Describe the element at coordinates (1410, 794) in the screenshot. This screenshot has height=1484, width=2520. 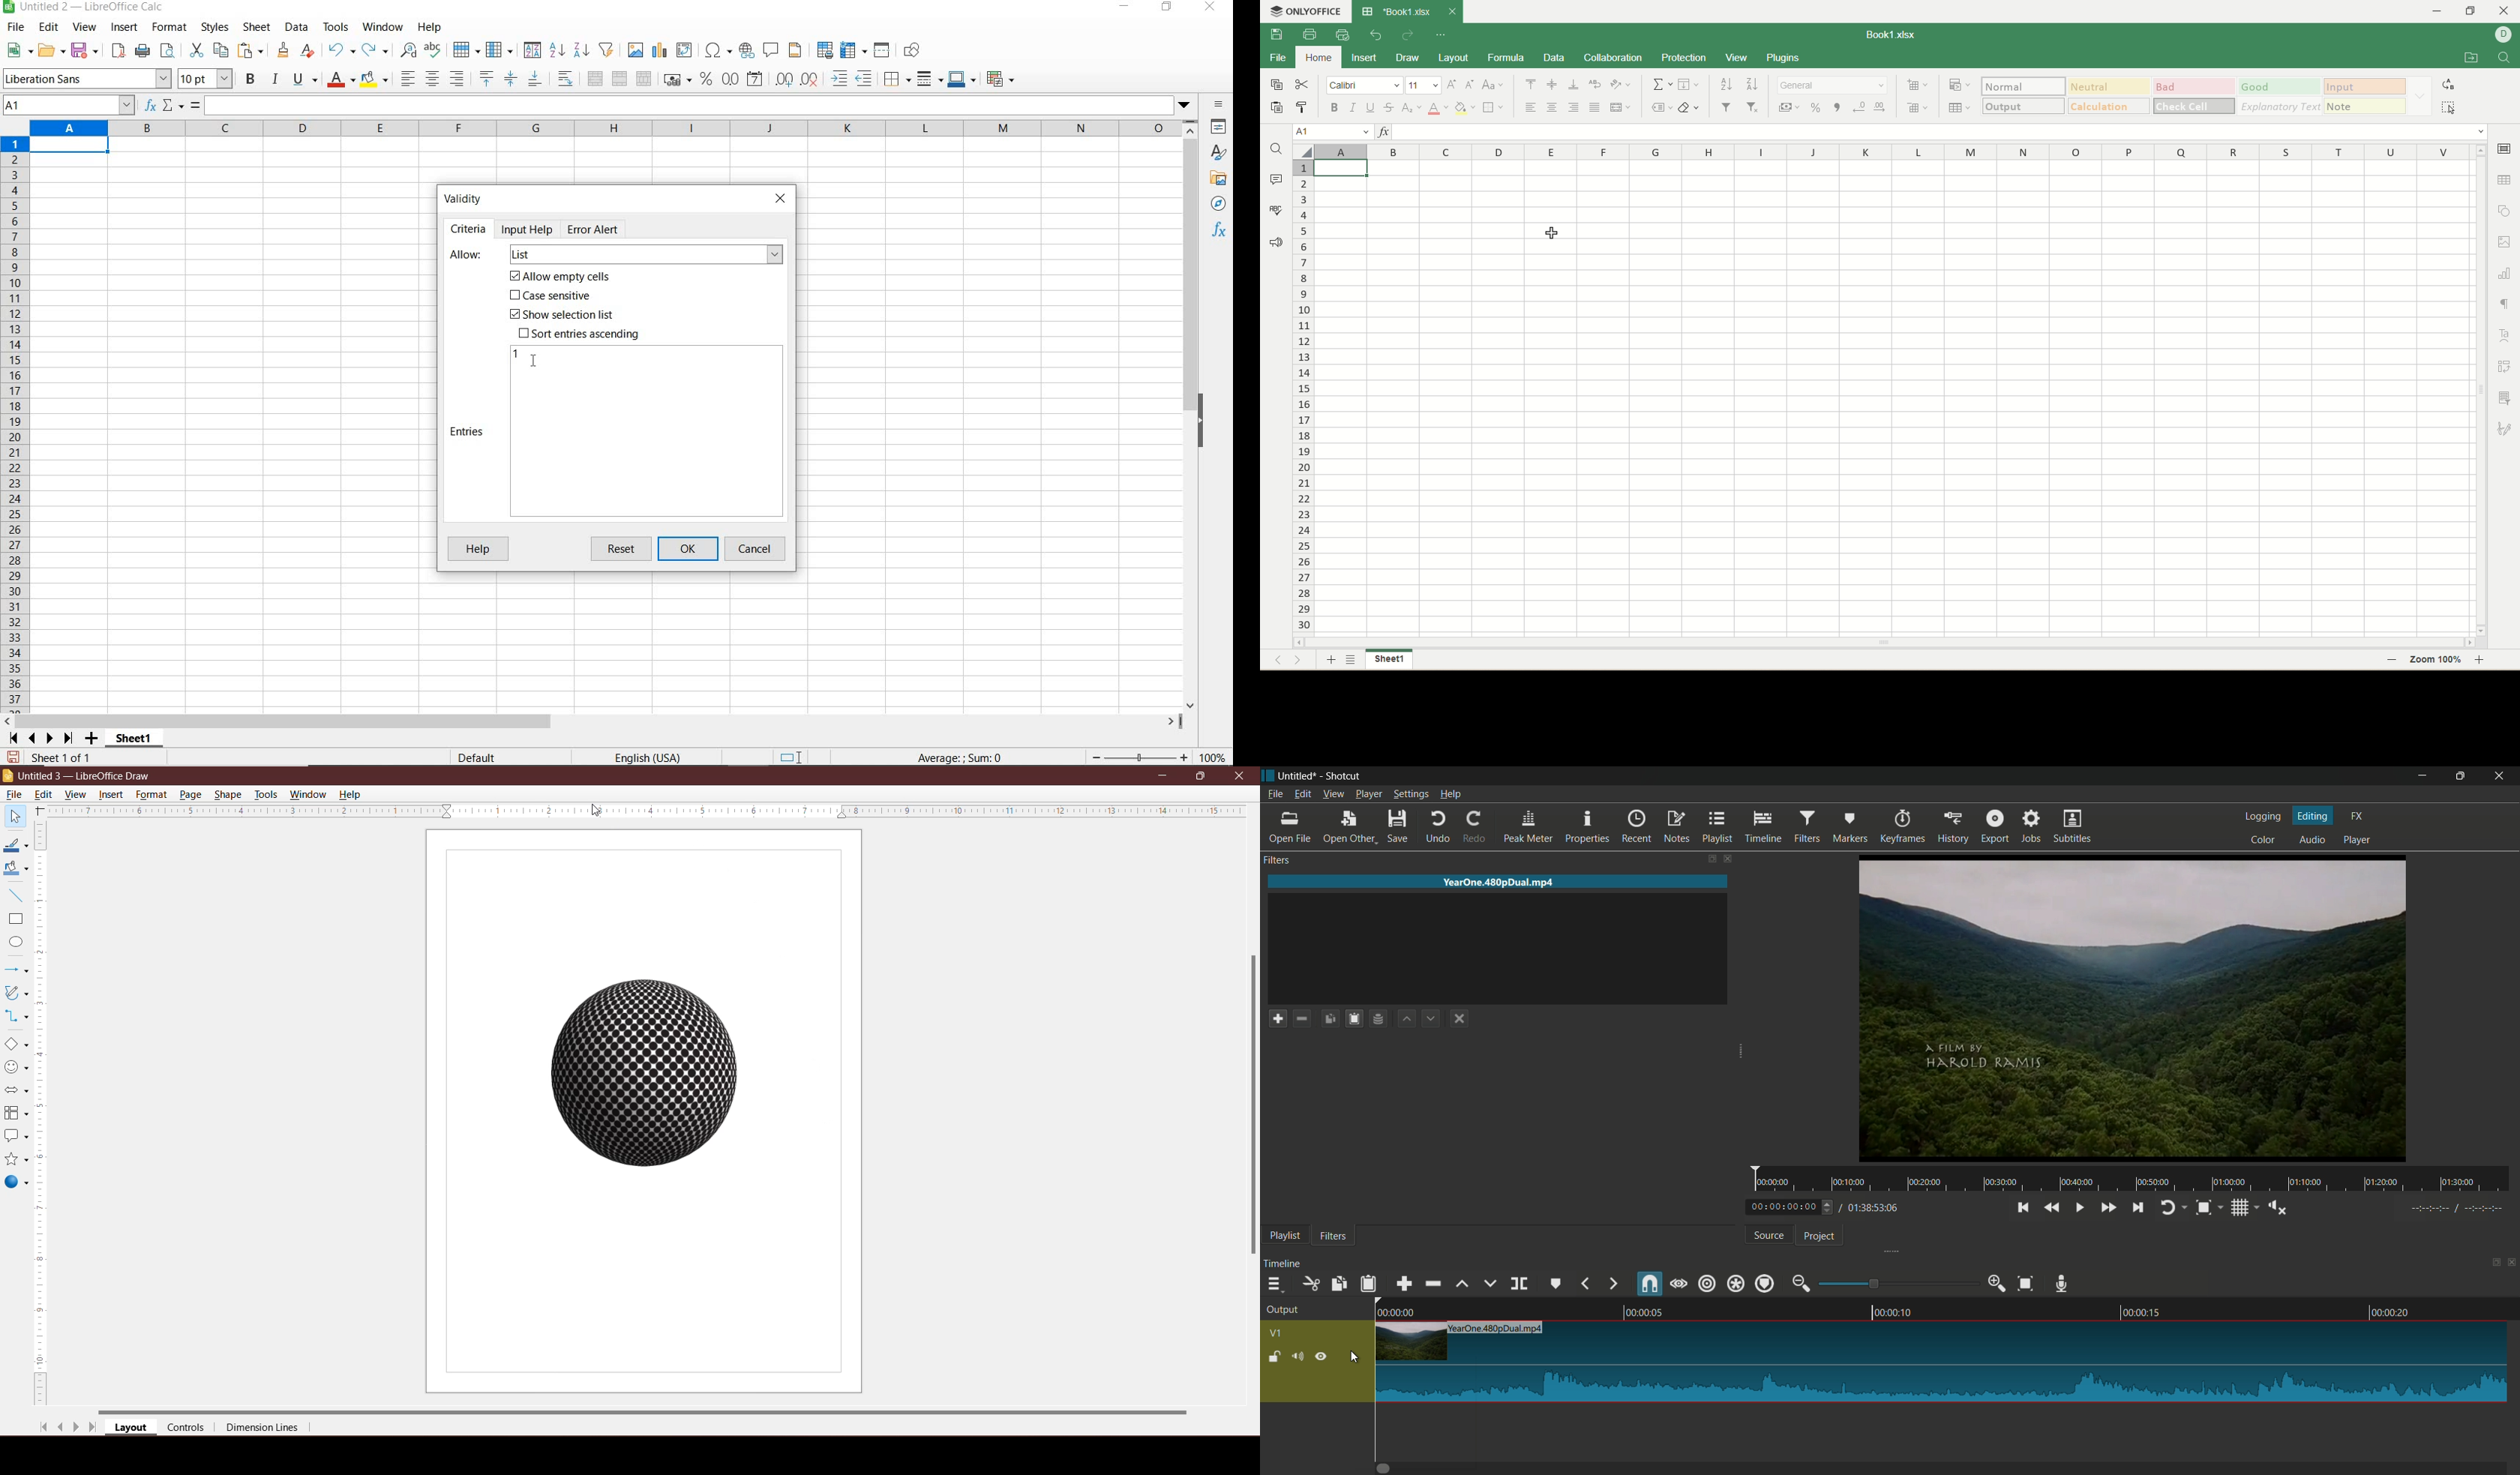
I see `settings menu` at that location.